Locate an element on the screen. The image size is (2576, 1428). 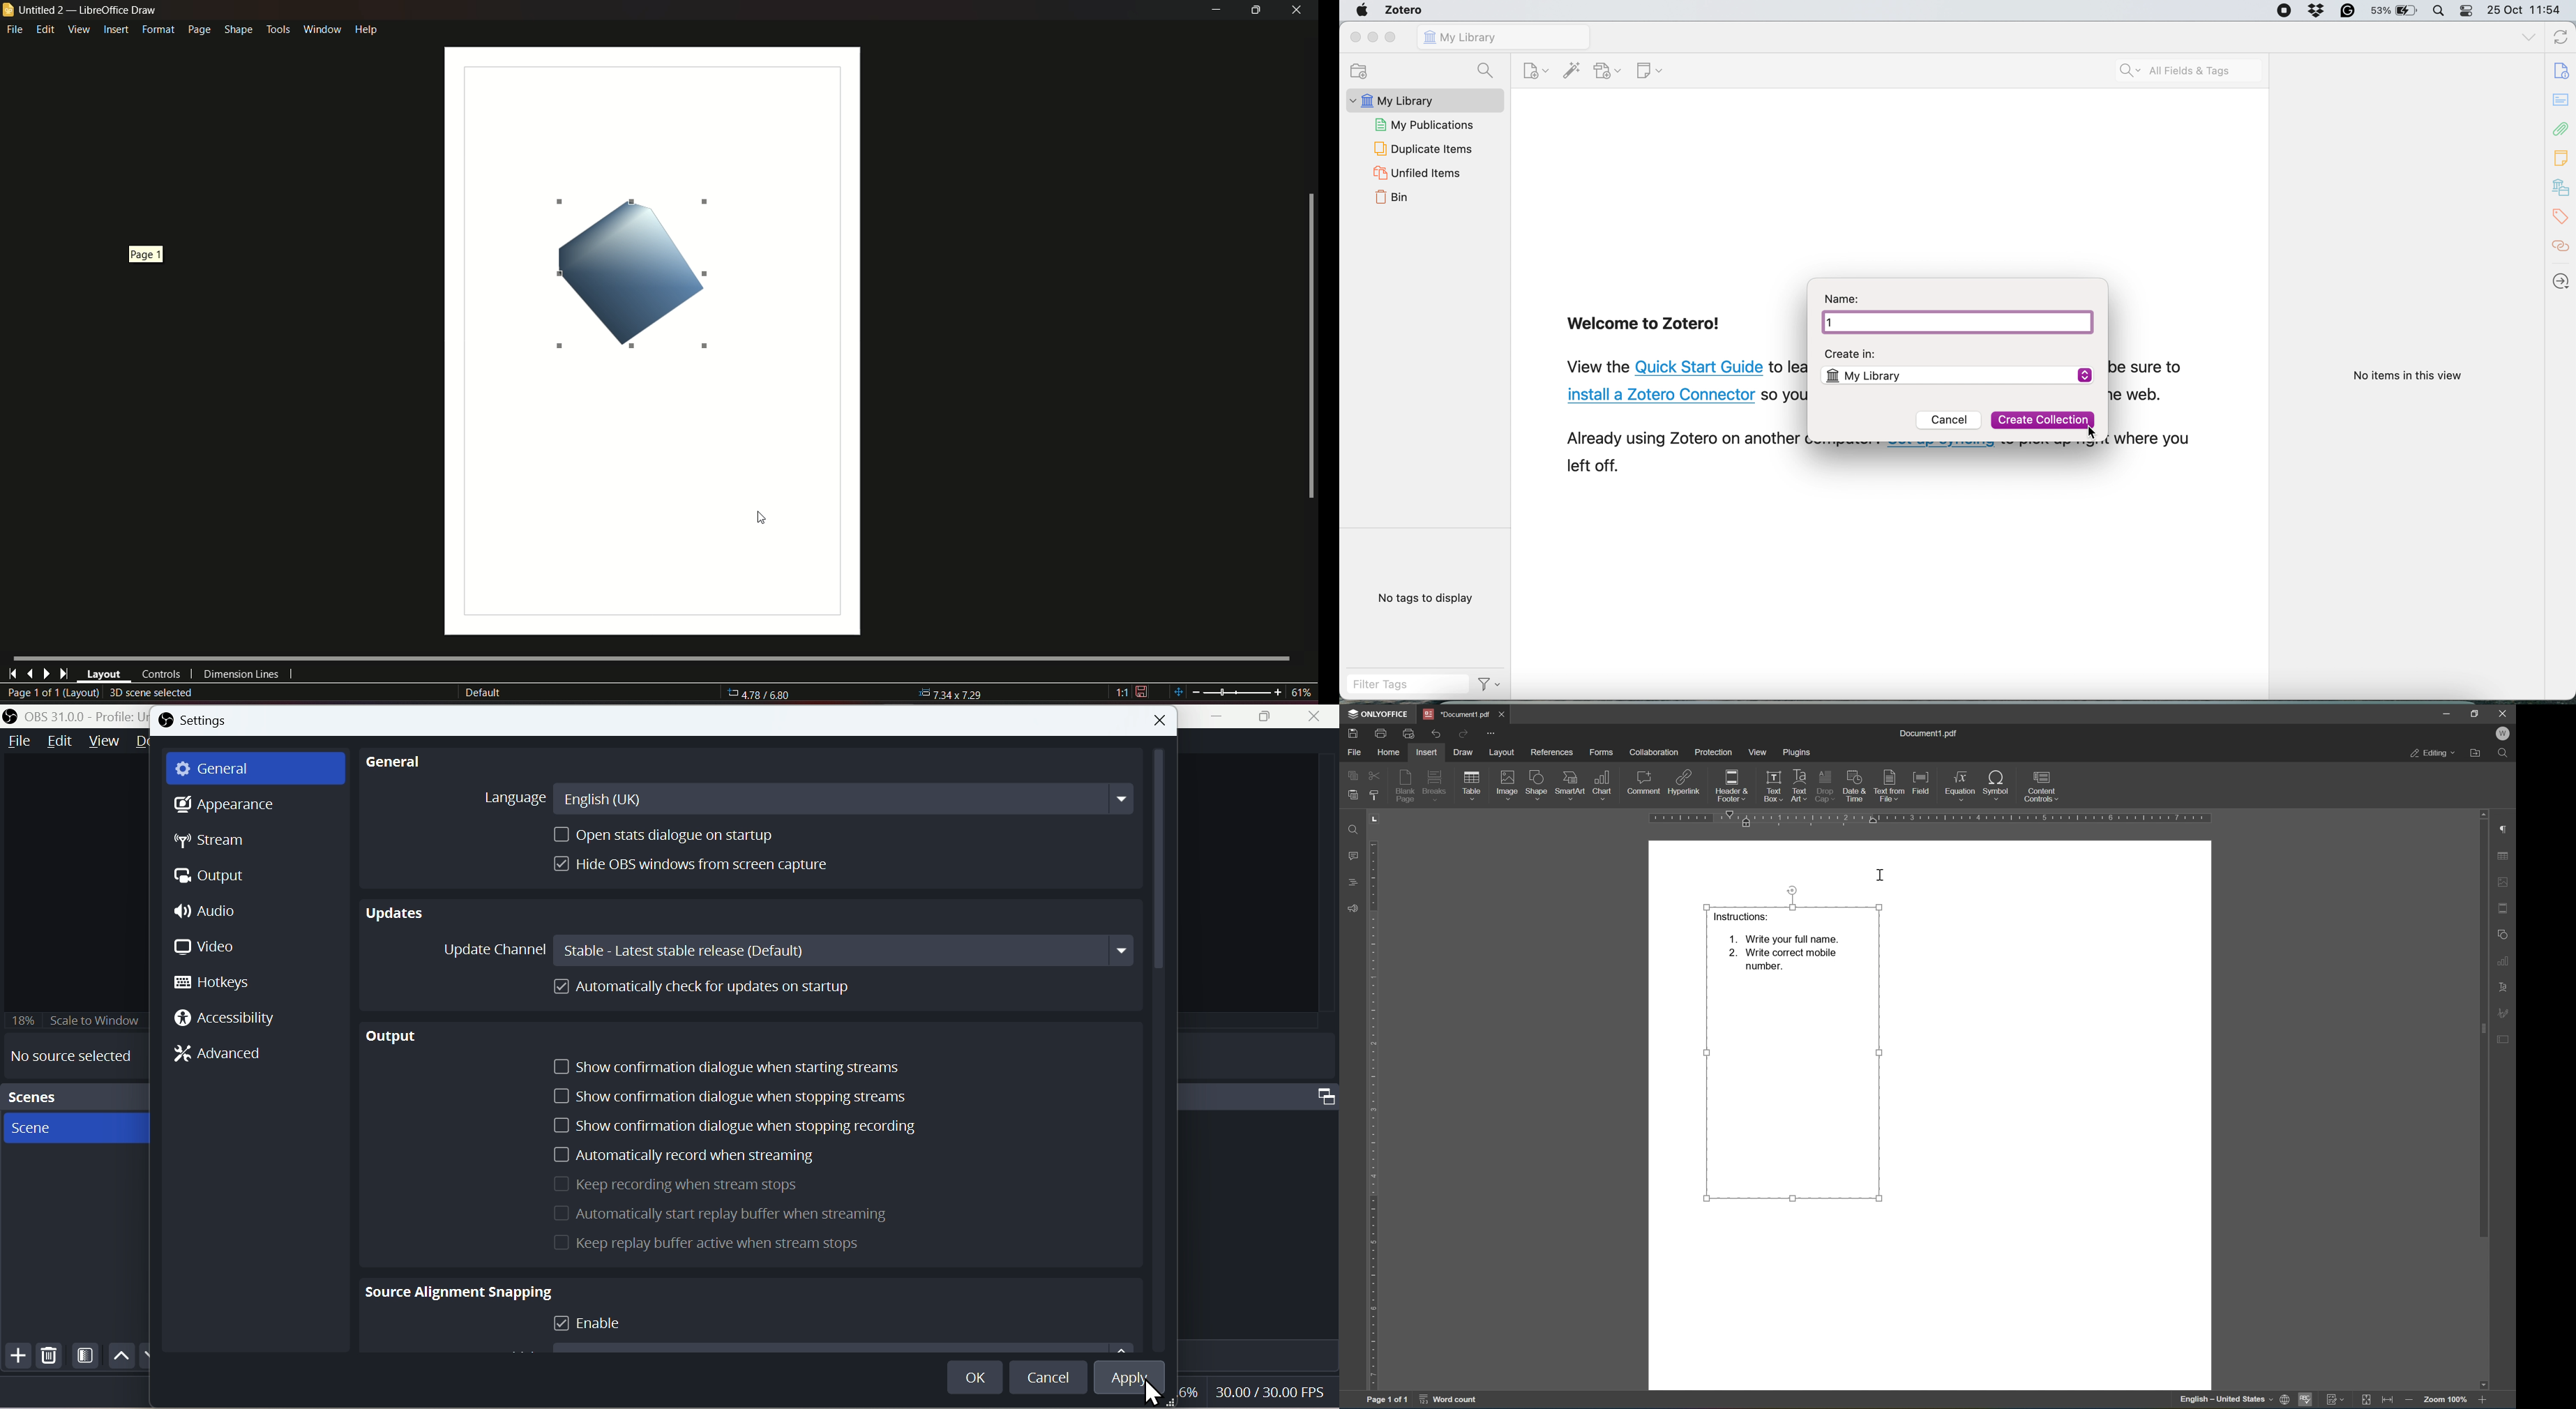
Automatically start replay buffer when is streaming is located at coordinates (721, 1215).